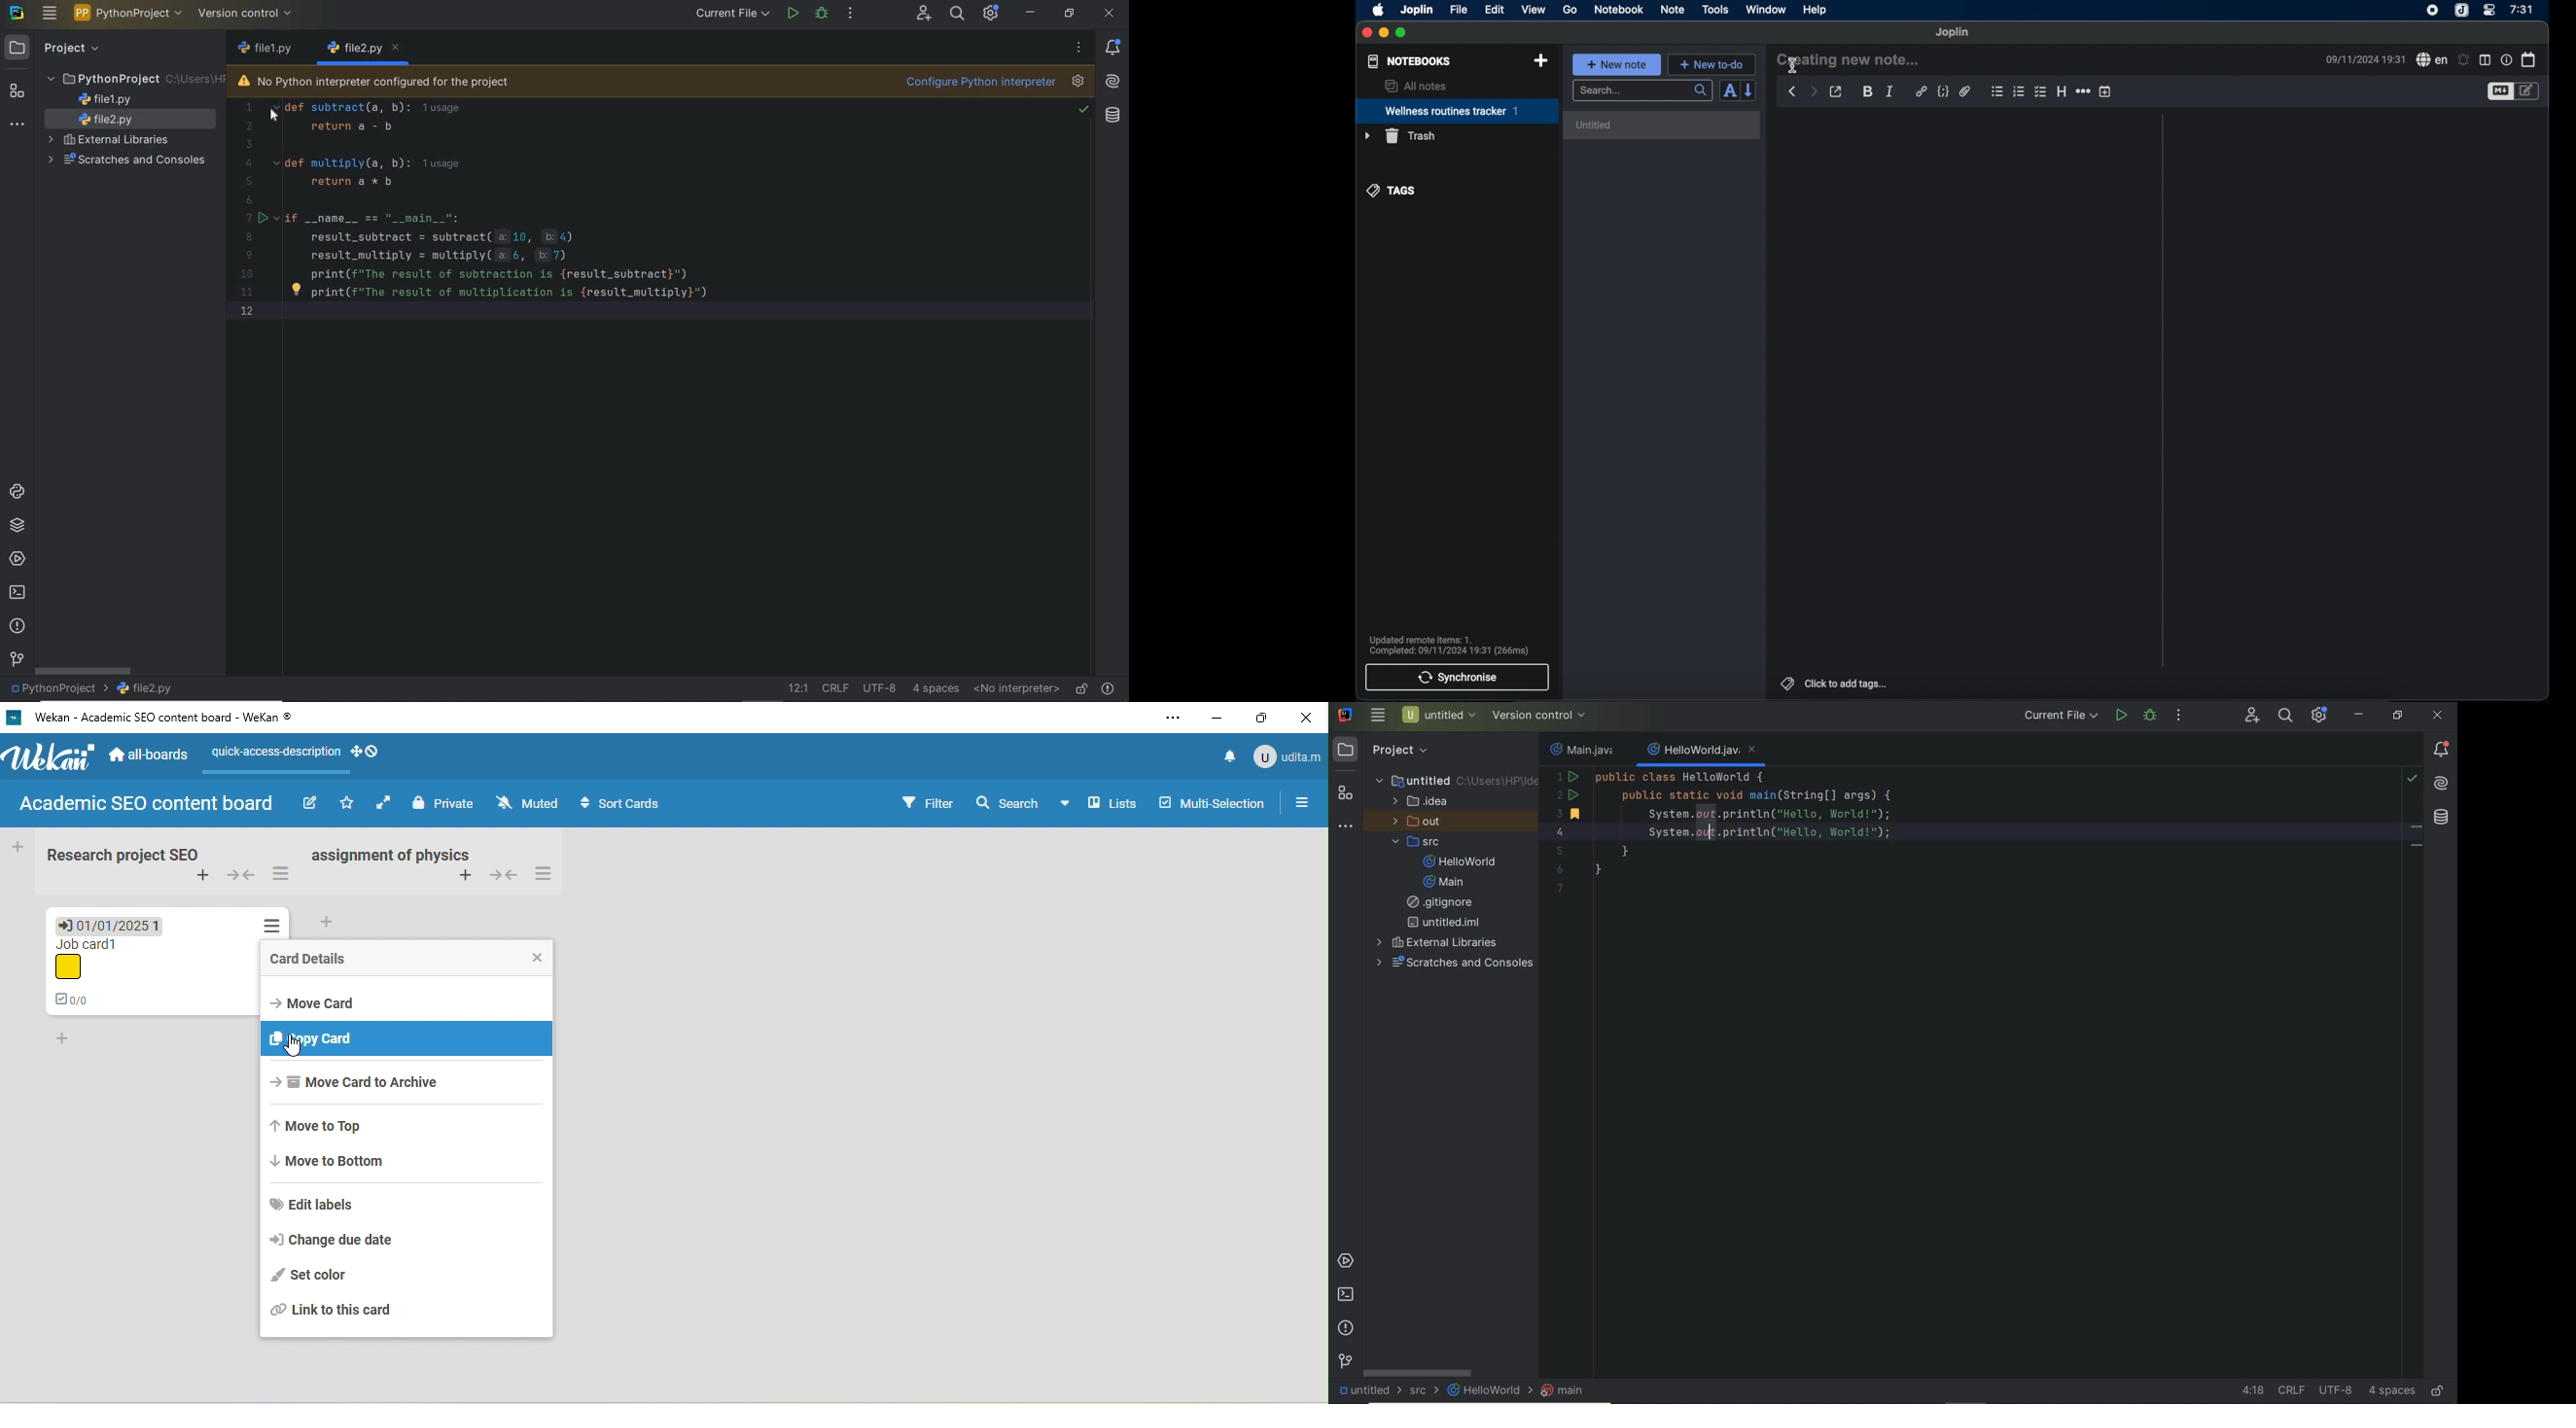  What do you see at coordinates (243, 210) in the screenshot?
I see `Numbers` at bounding box center [243, 210].